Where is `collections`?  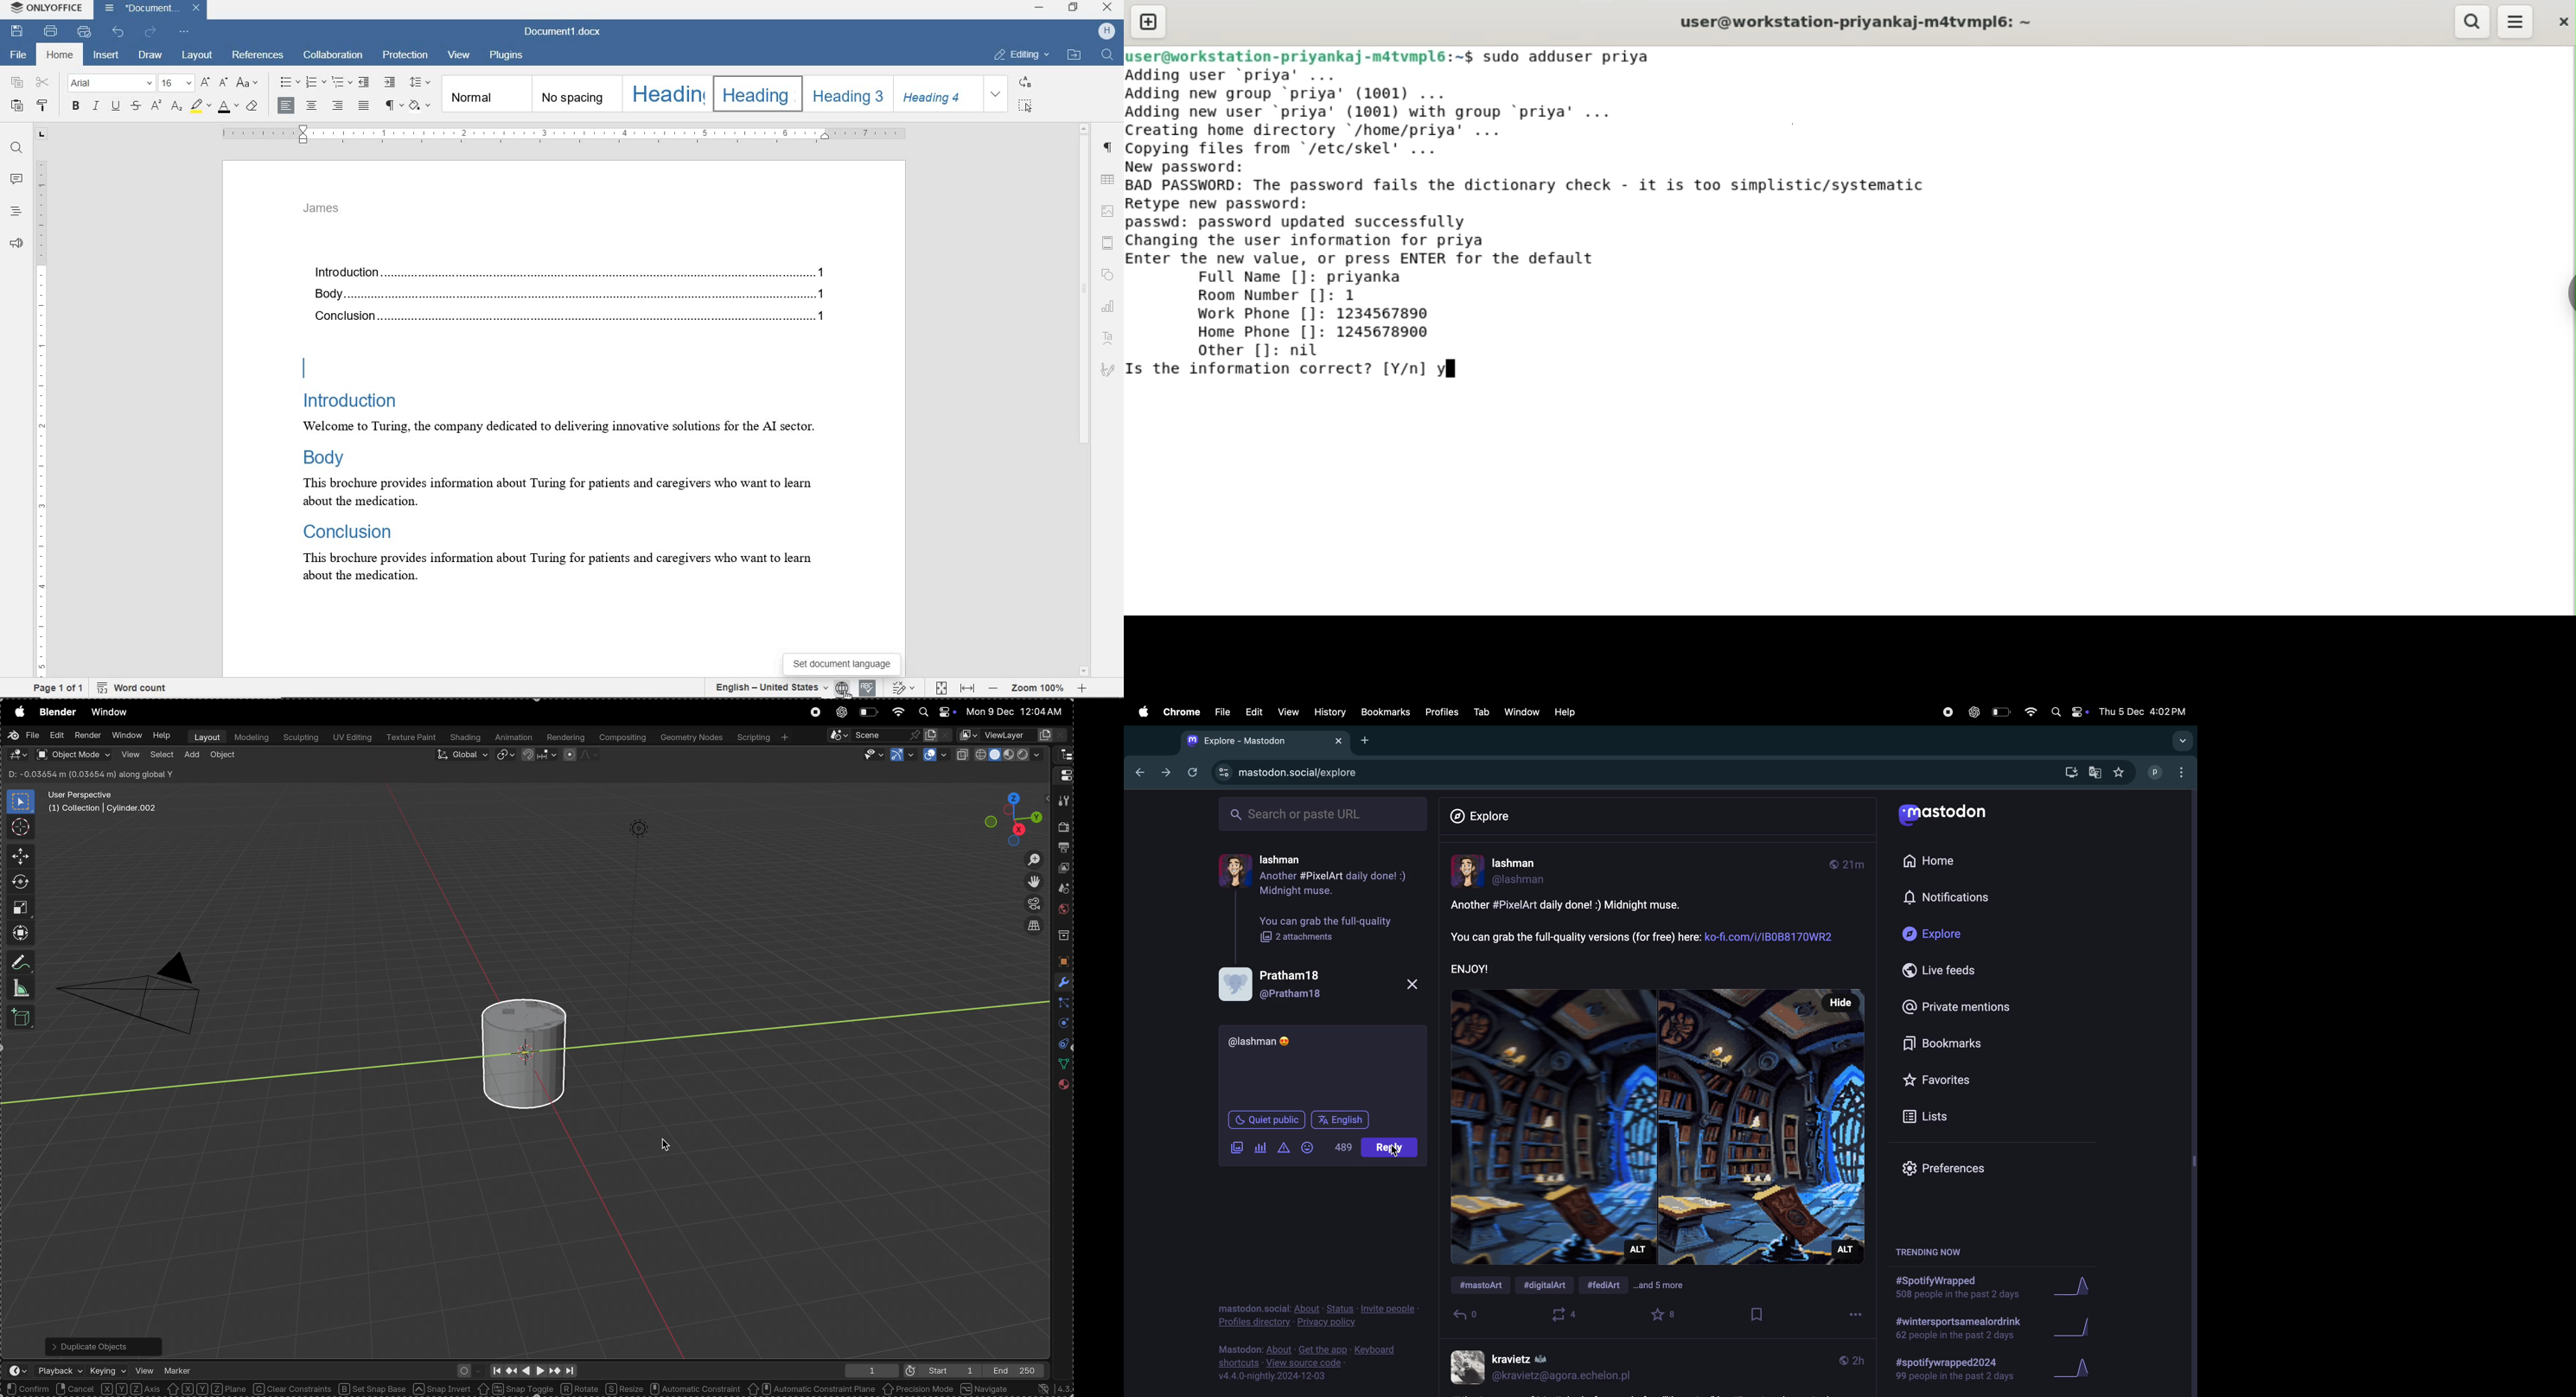
collections is located at coordinates (1063, 936).